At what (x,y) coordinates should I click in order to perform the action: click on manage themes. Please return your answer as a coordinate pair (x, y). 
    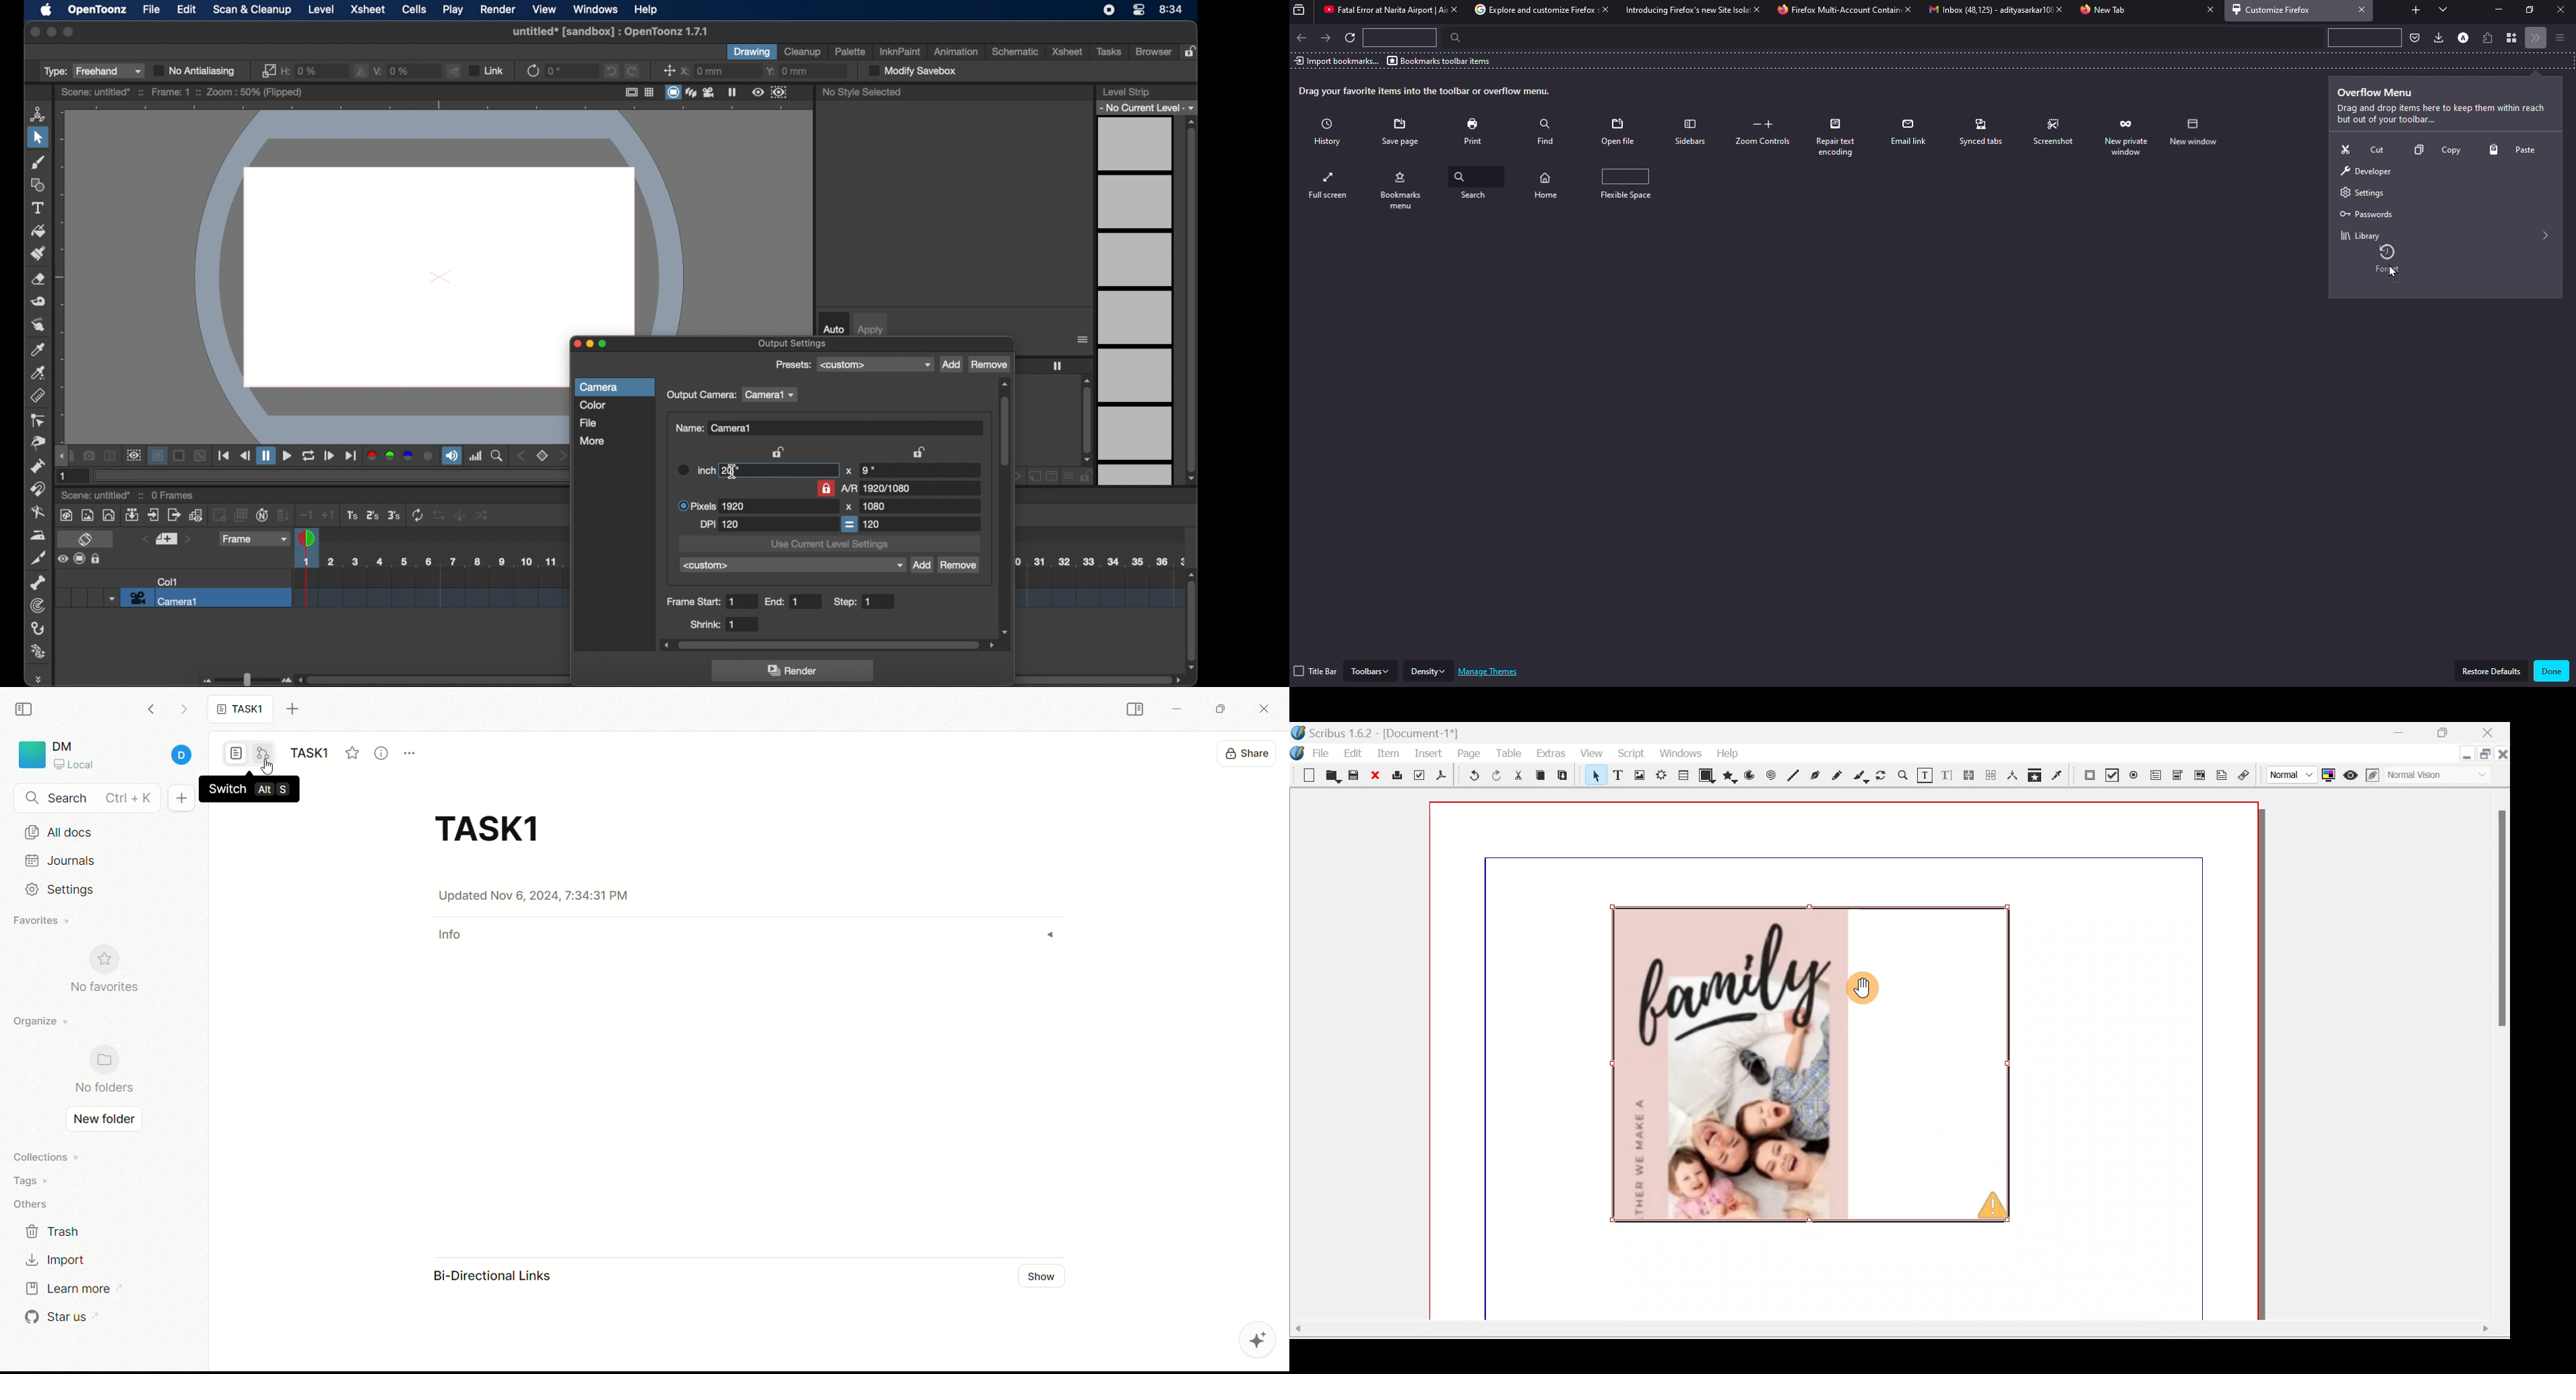
    Looking at the image, I should click on (1492, 672).